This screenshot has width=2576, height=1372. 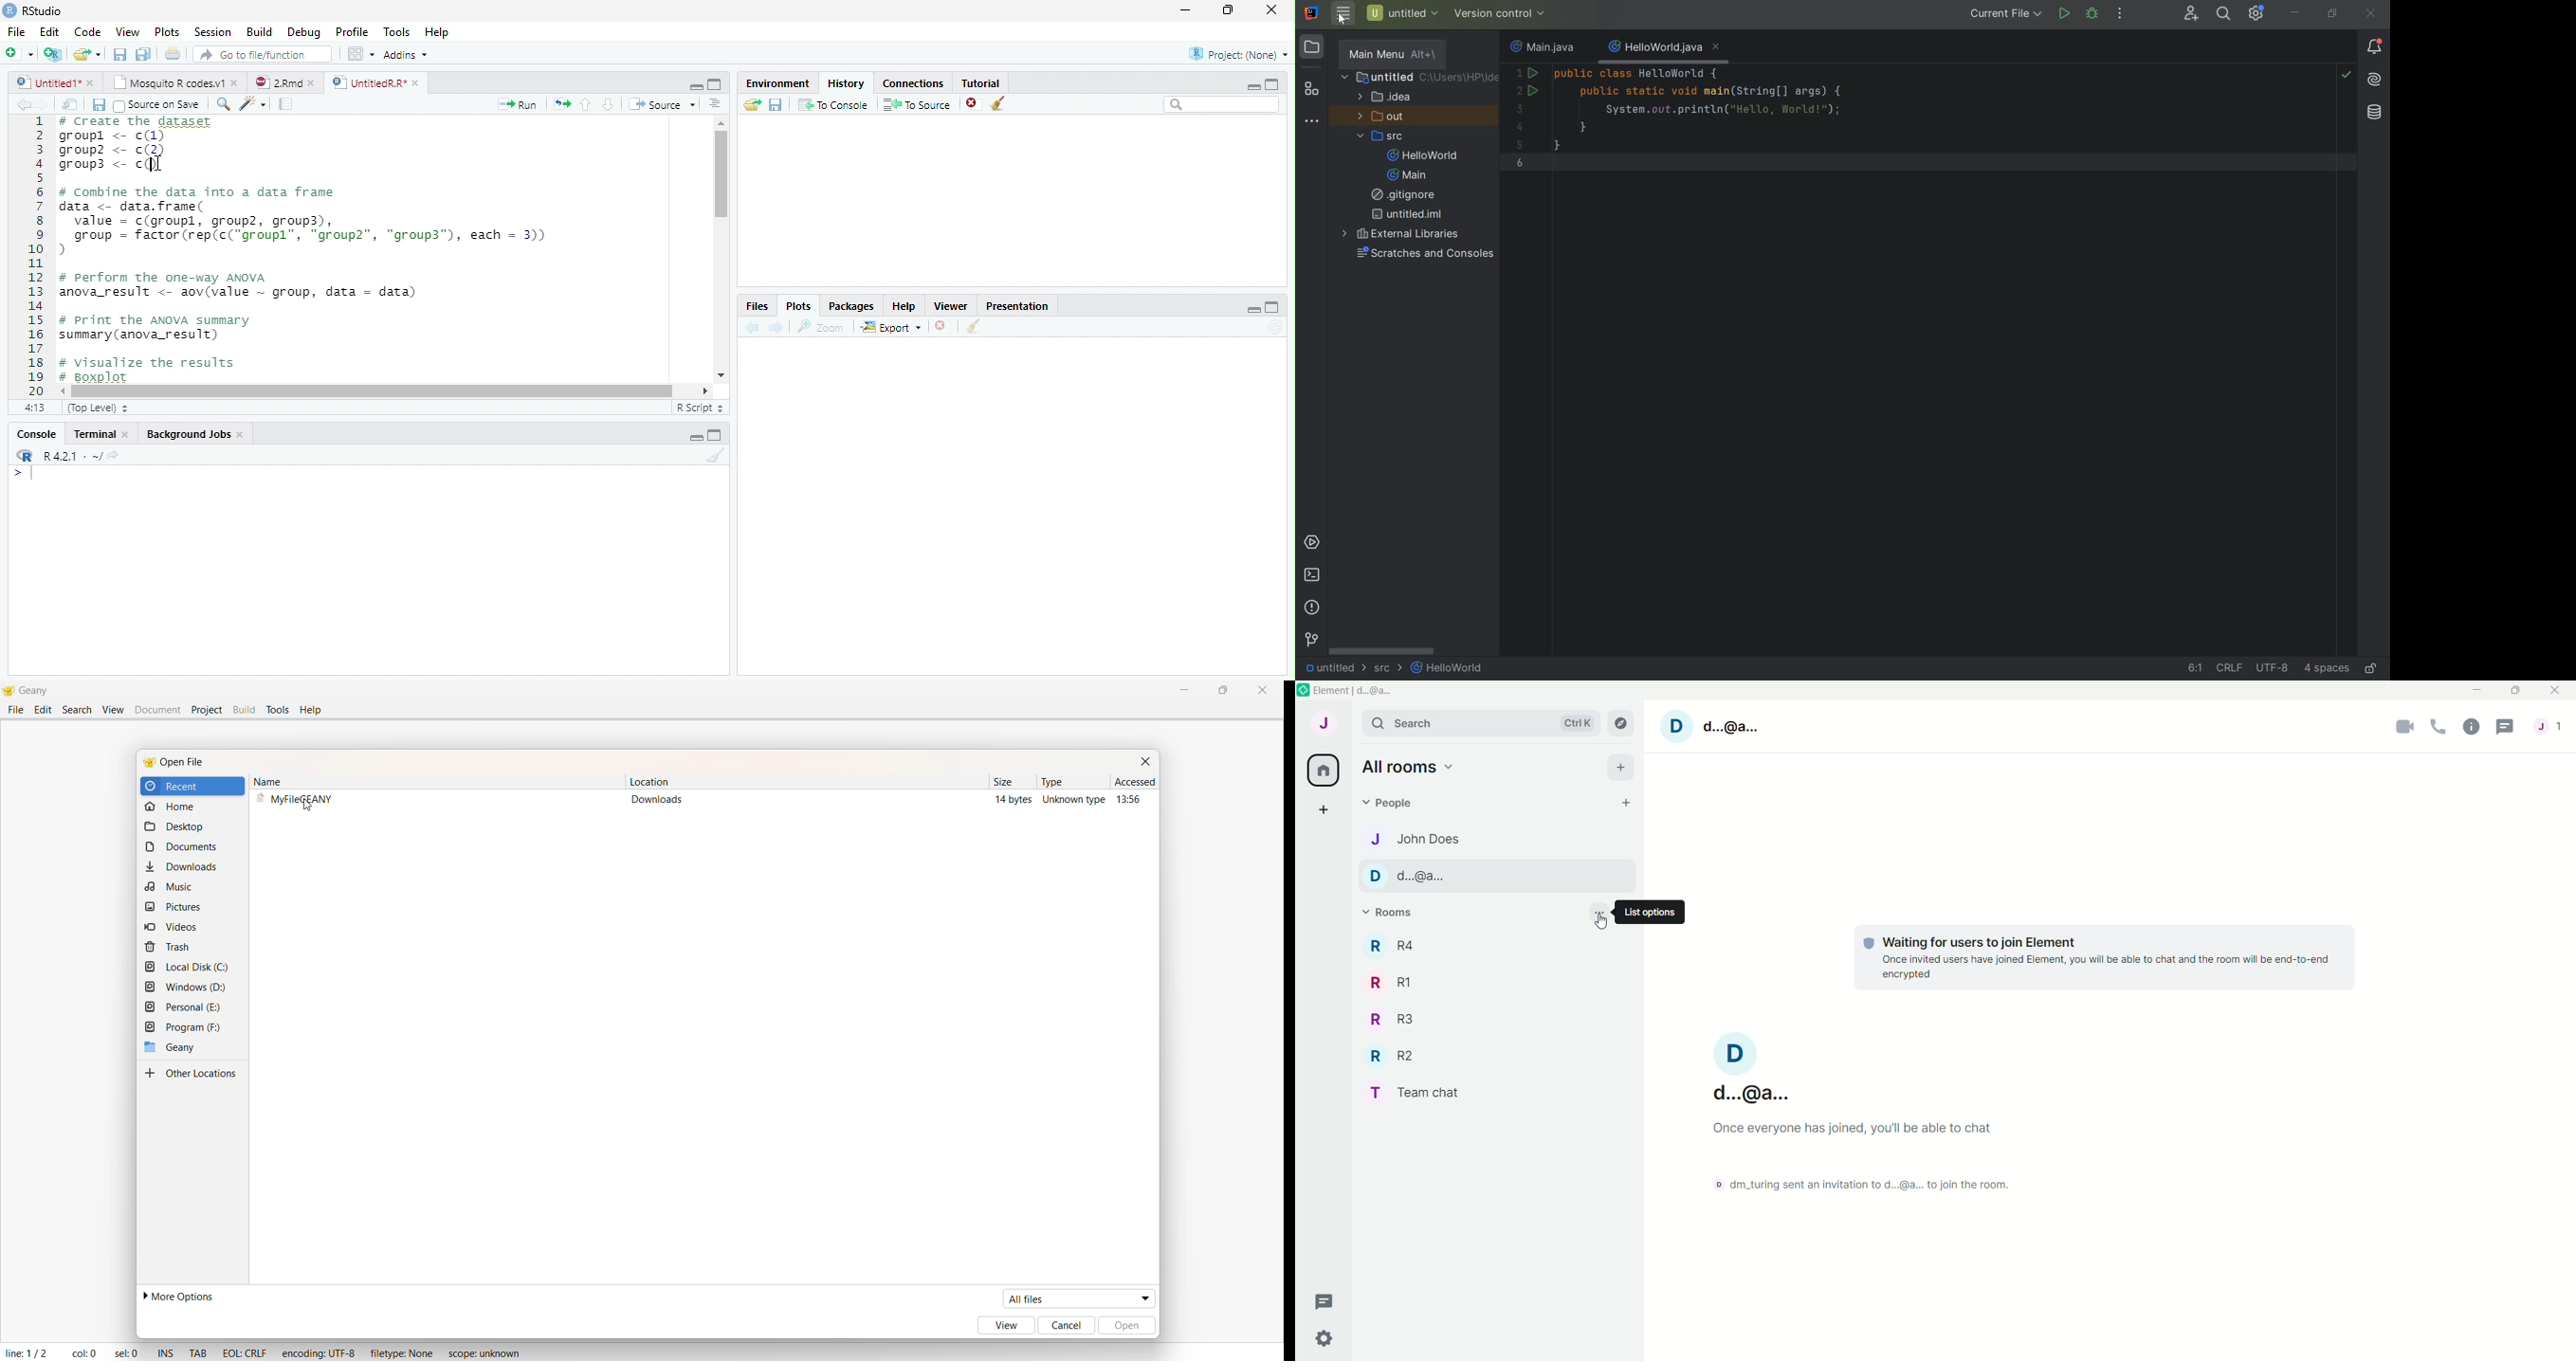 I want to click on Minimize, so click(x=1251, y=86).